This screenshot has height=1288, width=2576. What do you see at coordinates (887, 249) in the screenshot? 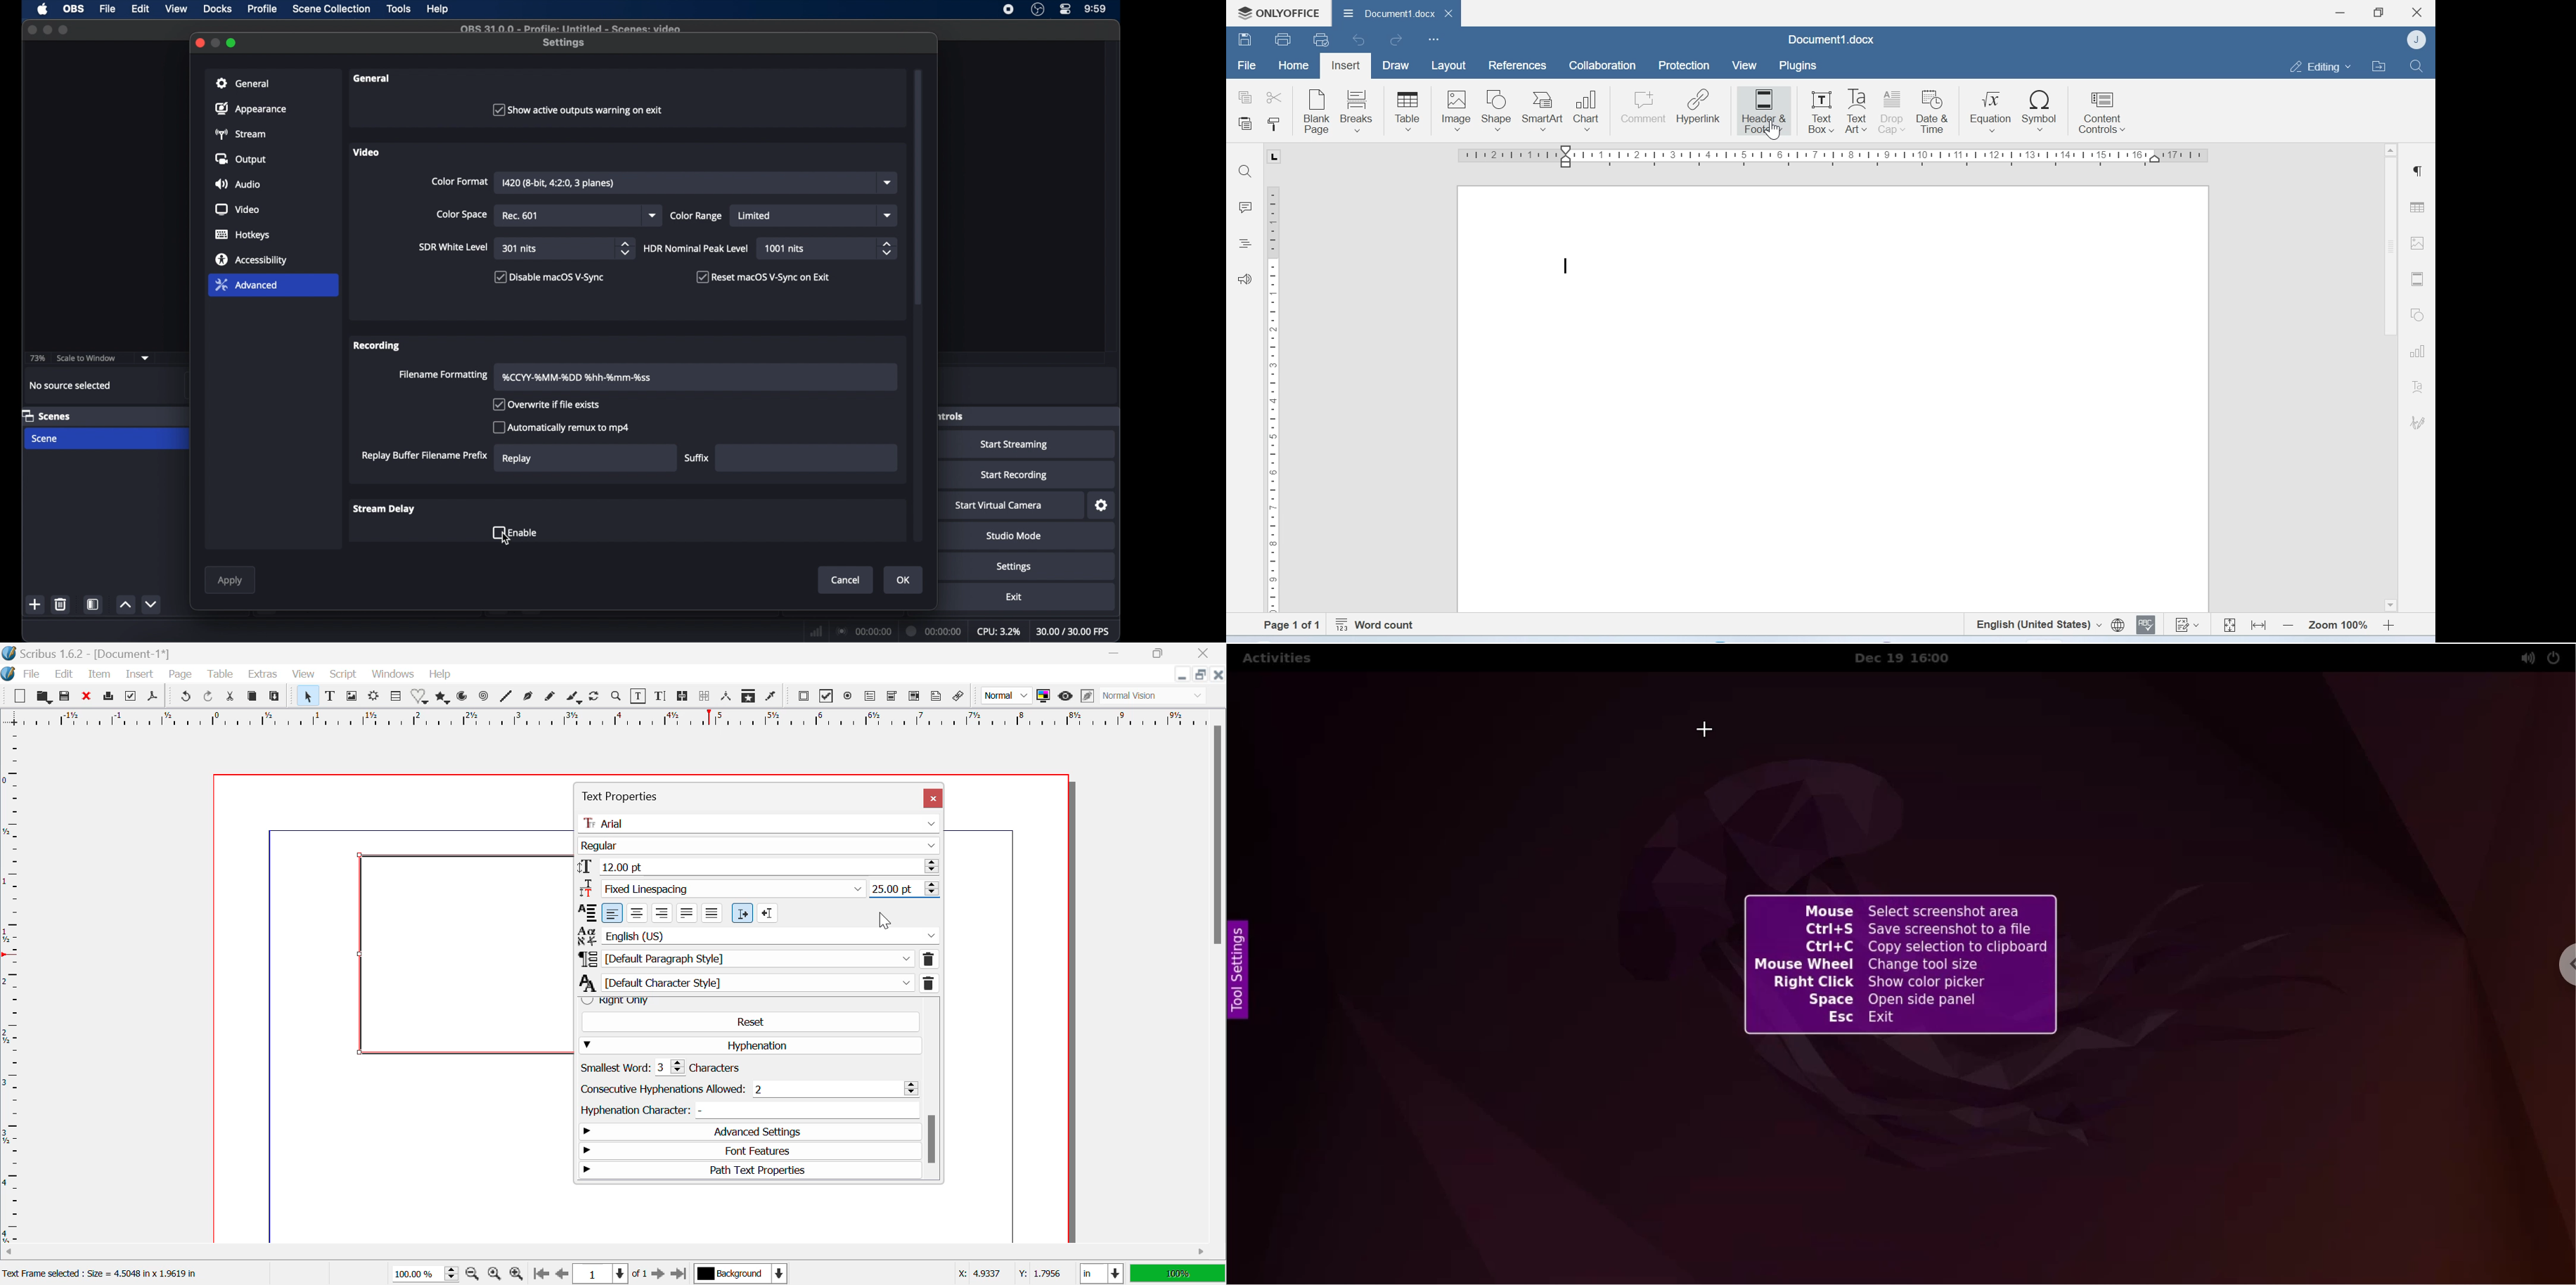
I see `stepper buttons` at bounding box center [887, 249].